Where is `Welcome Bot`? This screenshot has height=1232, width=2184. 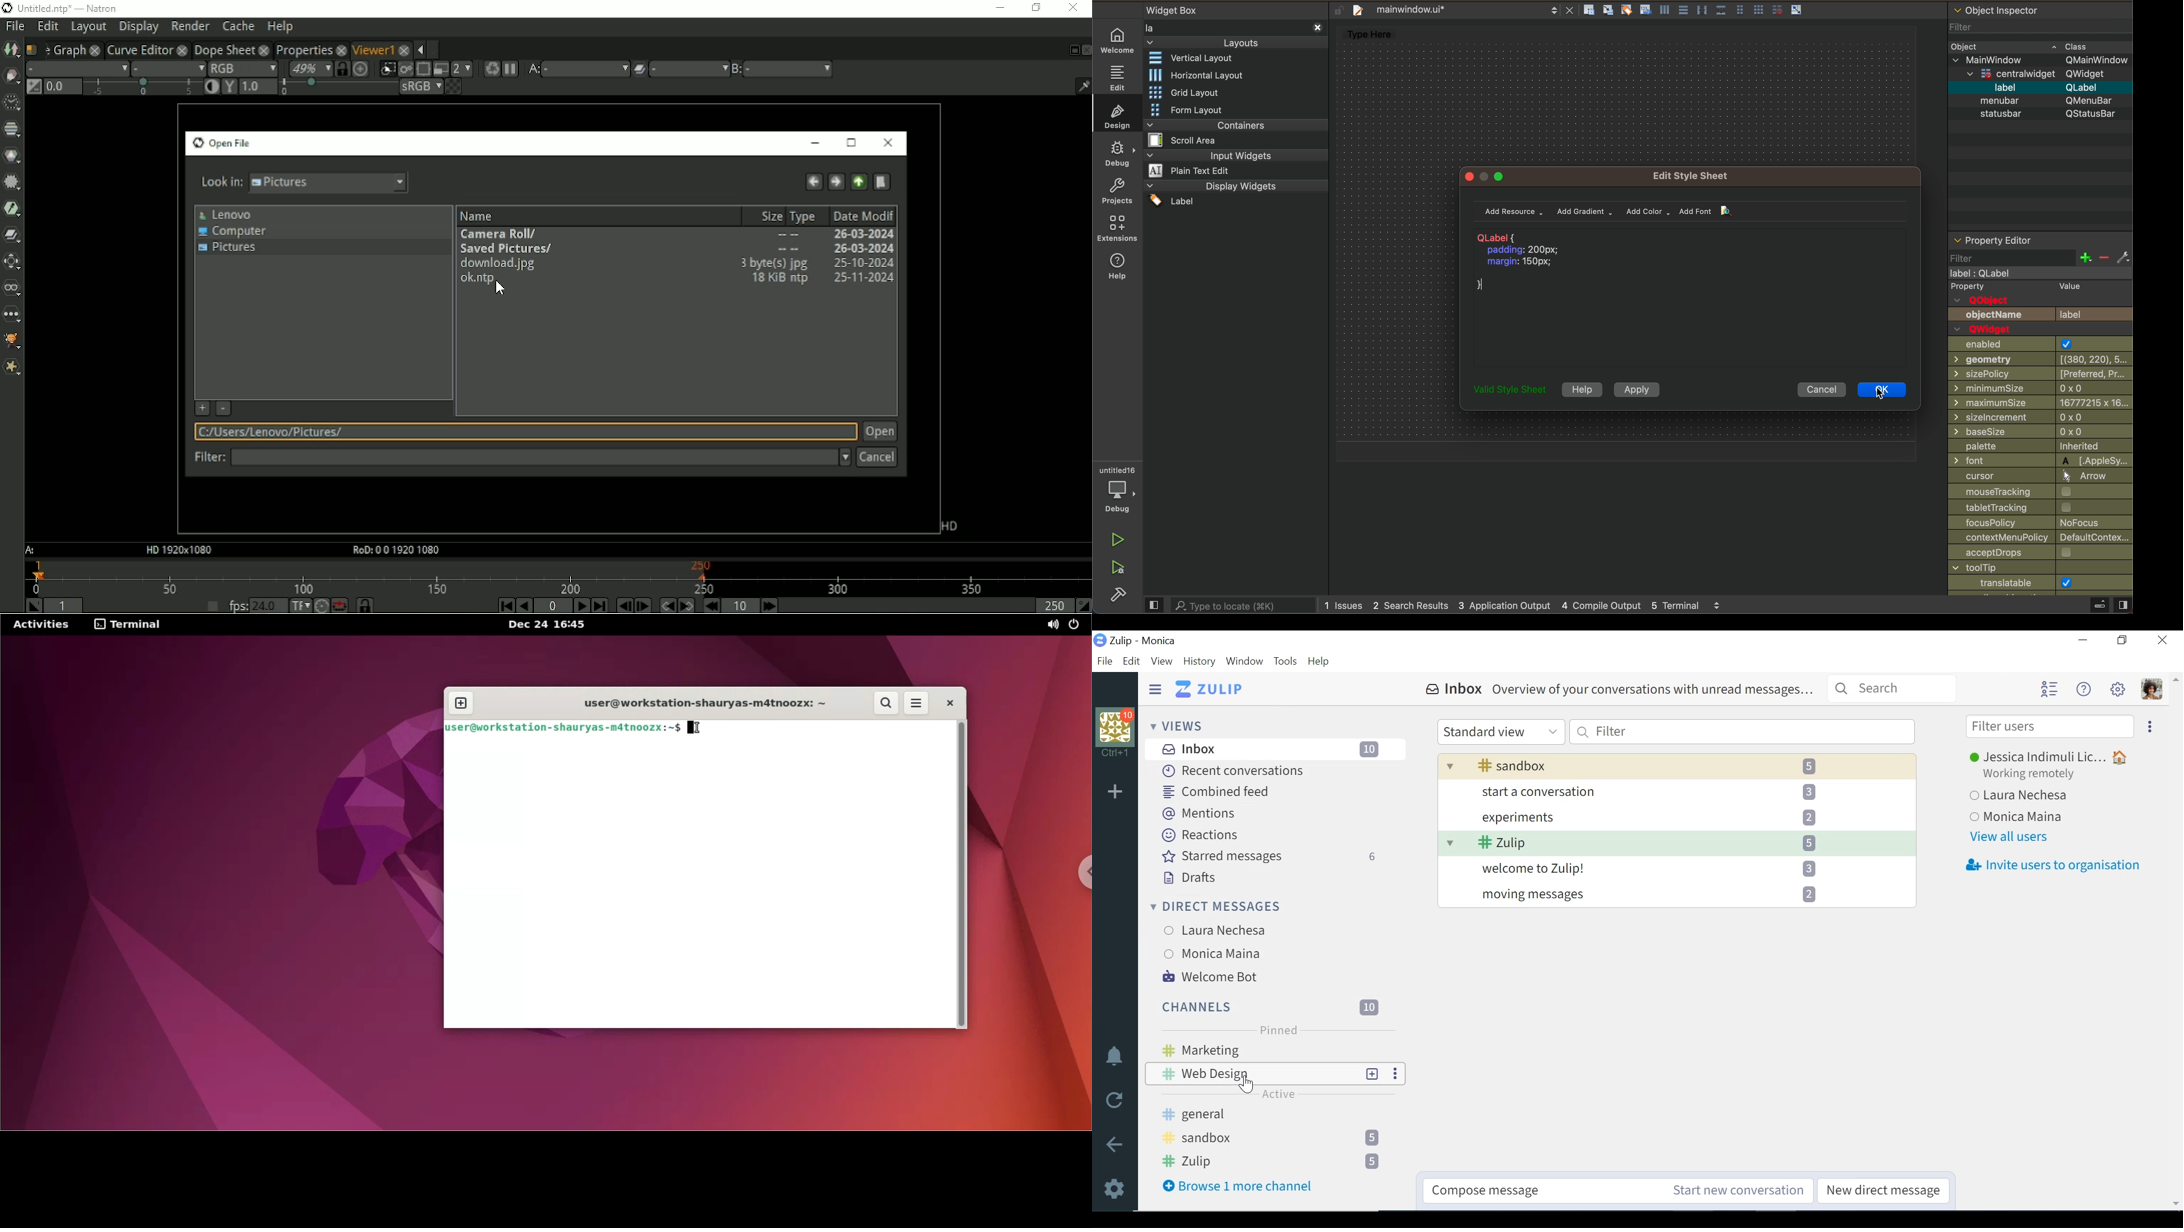 Welcome Bot is located at coordinates (1210, 977).